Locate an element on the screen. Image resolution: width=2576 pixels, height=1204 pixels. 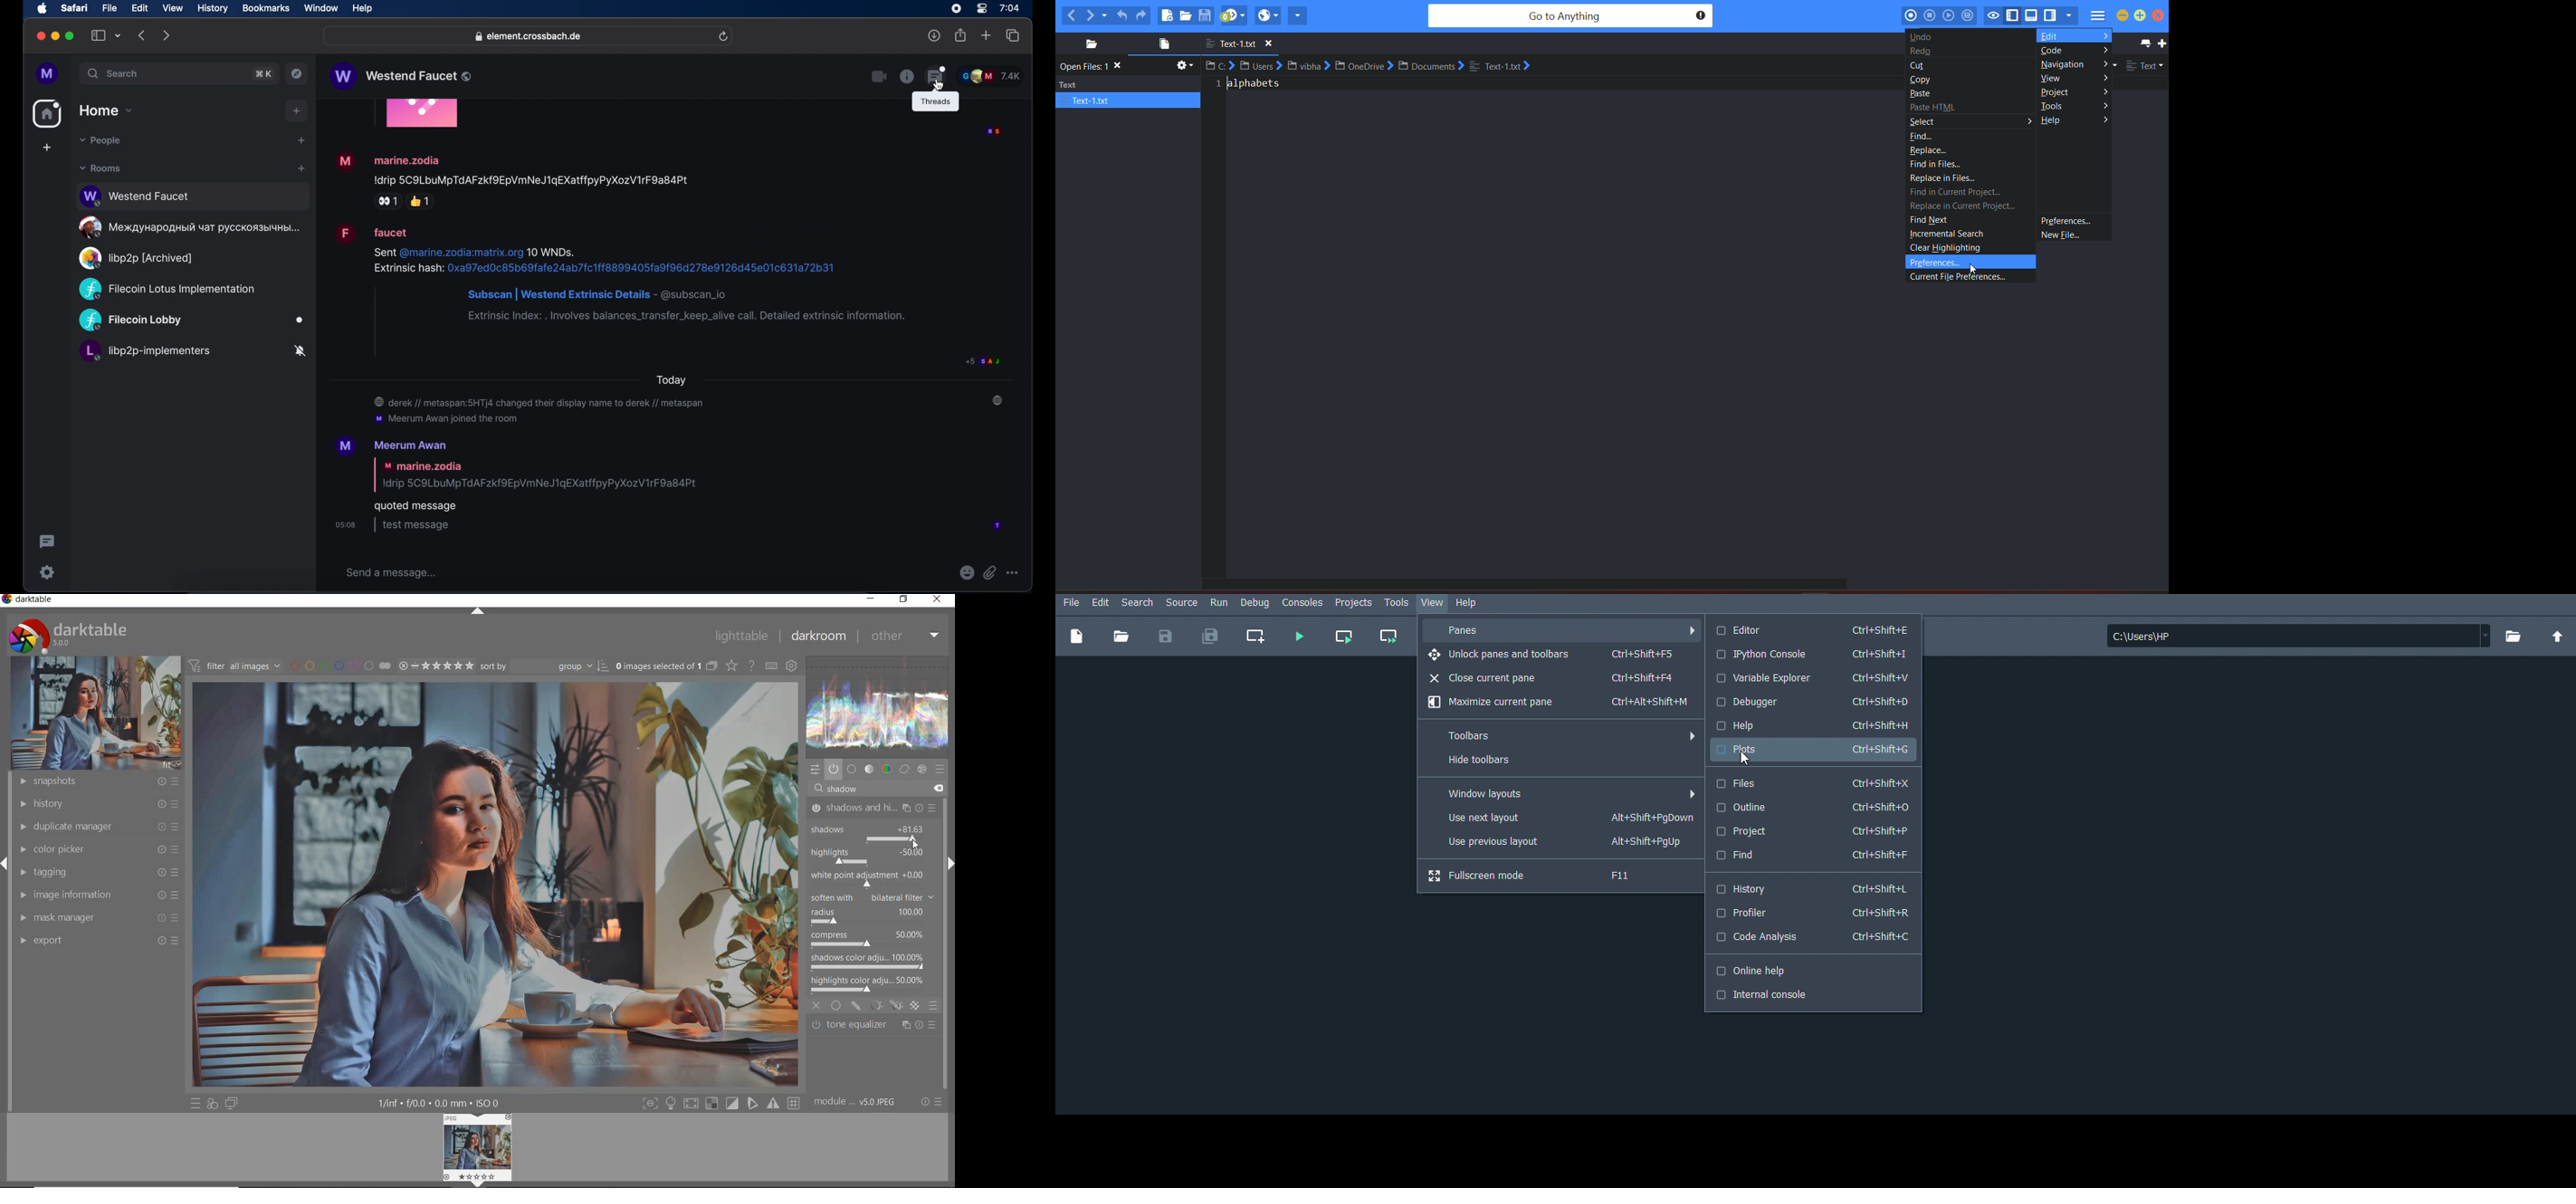
show increased to 81.63 is located at coordinates (913, 830).